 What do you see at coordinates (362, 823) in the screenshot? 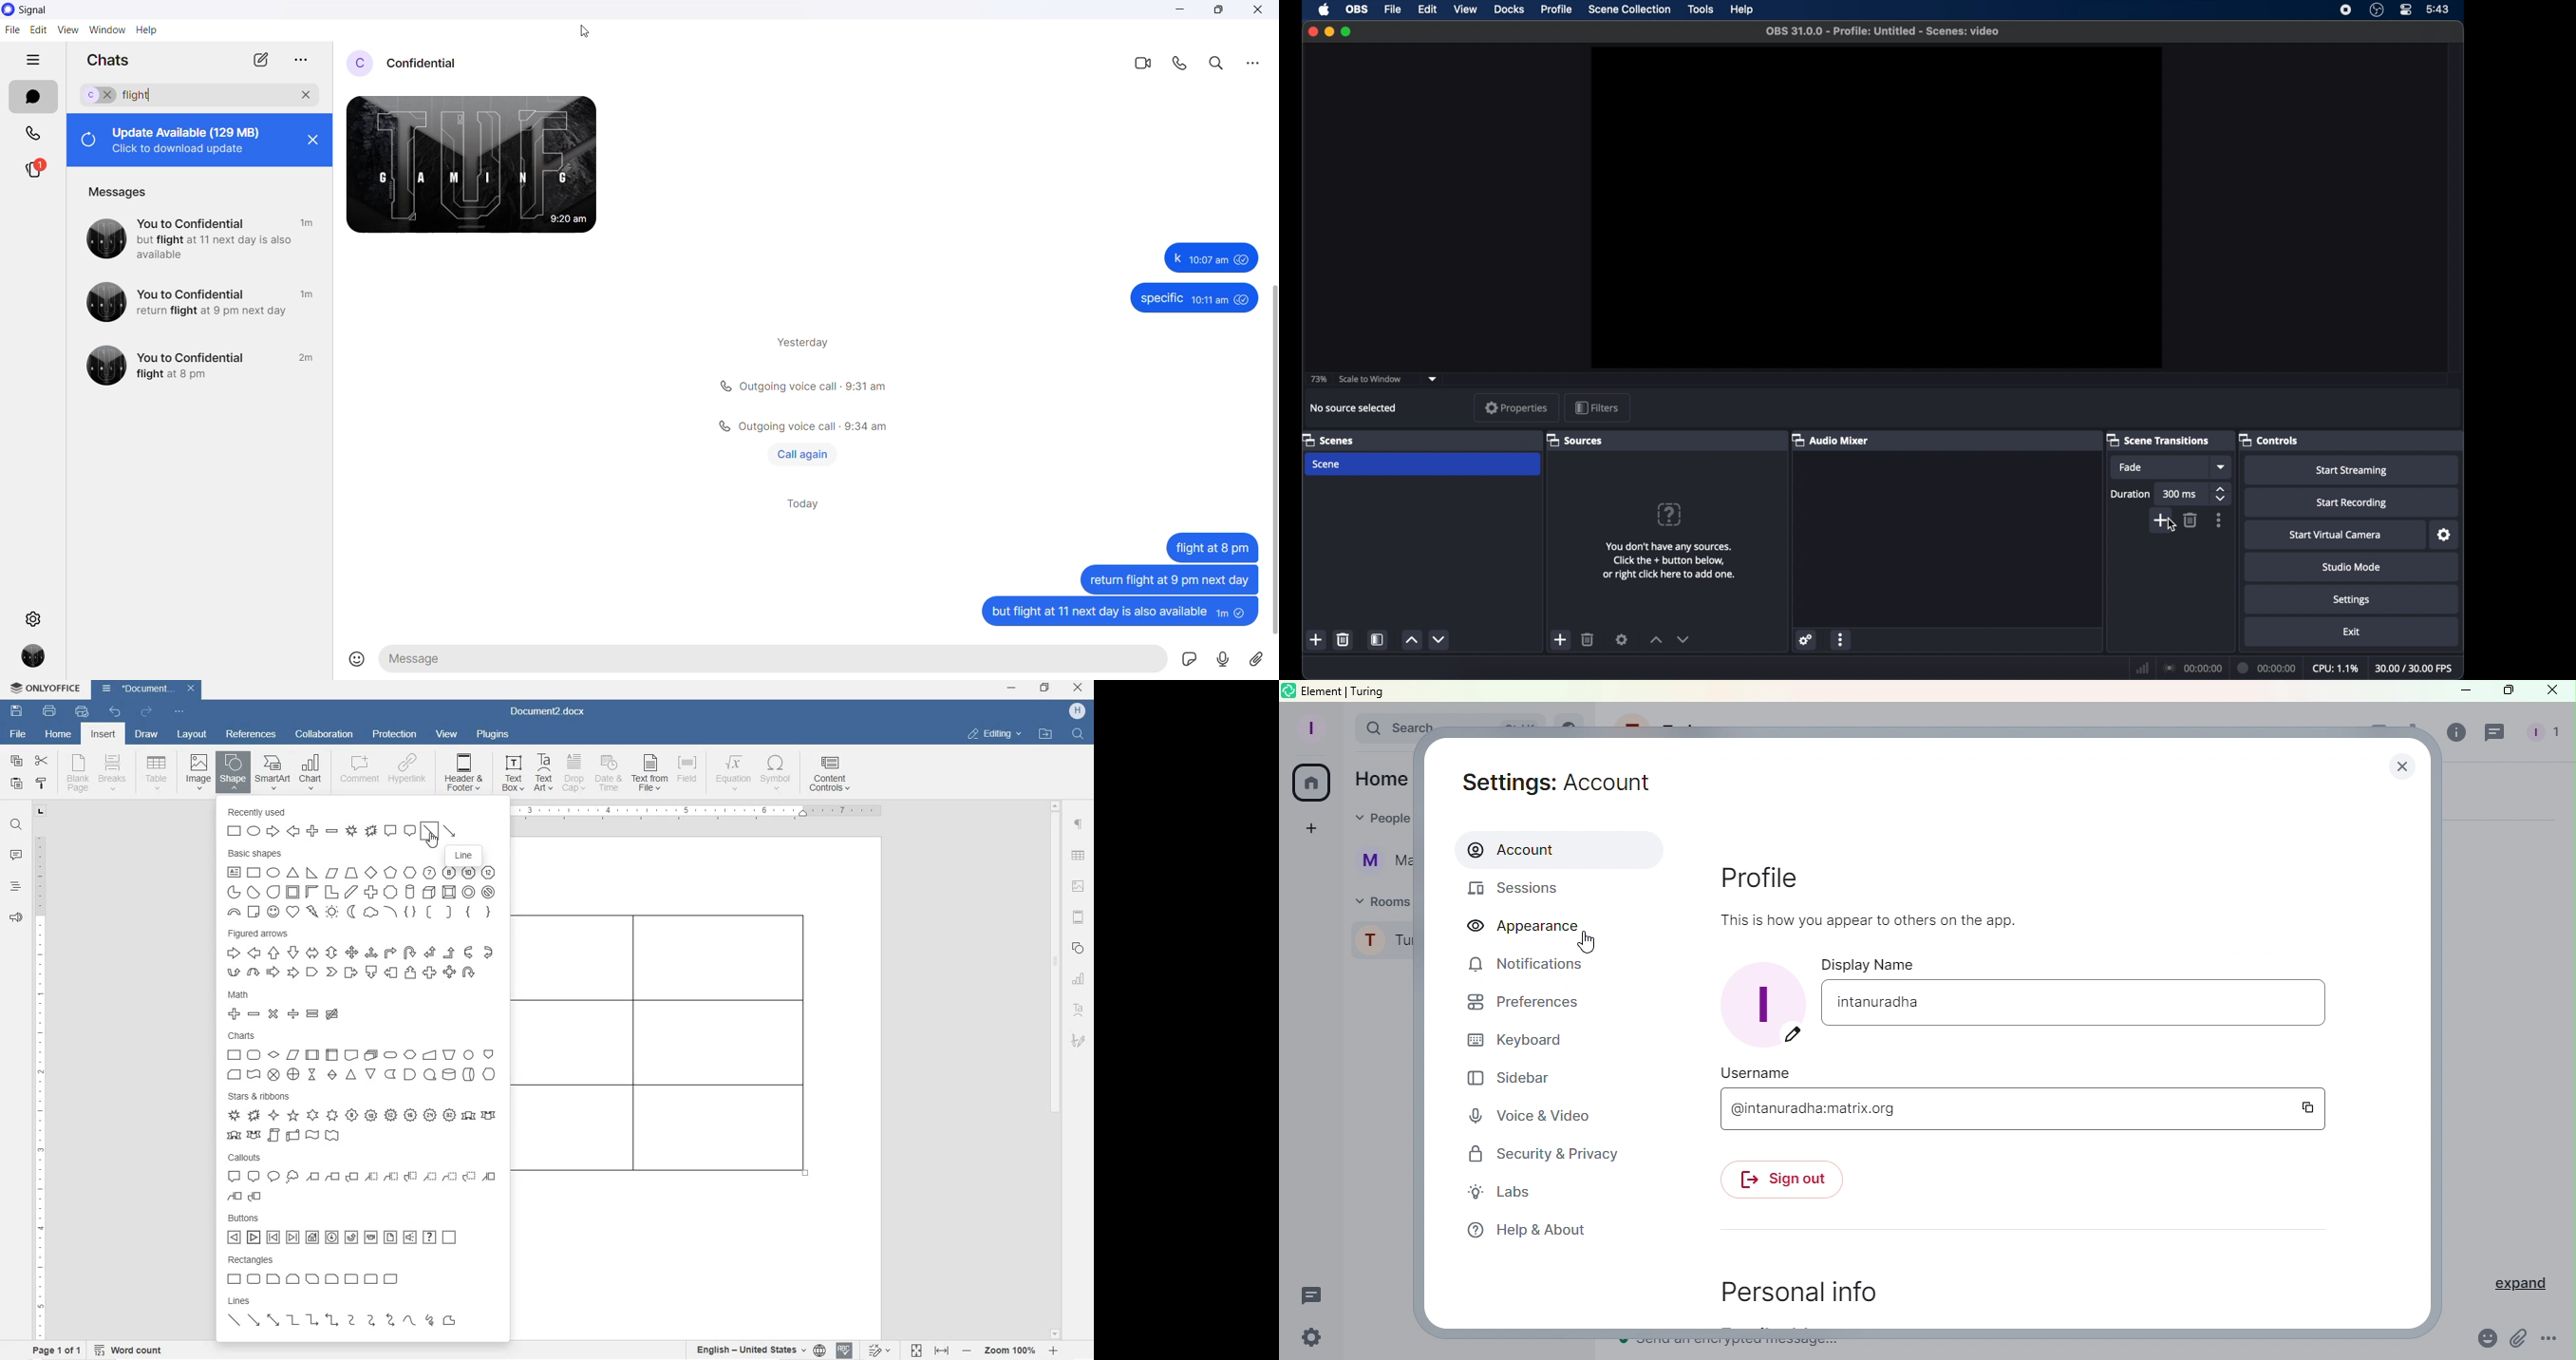
I see `Recently used` at bounding box center [362, 823].